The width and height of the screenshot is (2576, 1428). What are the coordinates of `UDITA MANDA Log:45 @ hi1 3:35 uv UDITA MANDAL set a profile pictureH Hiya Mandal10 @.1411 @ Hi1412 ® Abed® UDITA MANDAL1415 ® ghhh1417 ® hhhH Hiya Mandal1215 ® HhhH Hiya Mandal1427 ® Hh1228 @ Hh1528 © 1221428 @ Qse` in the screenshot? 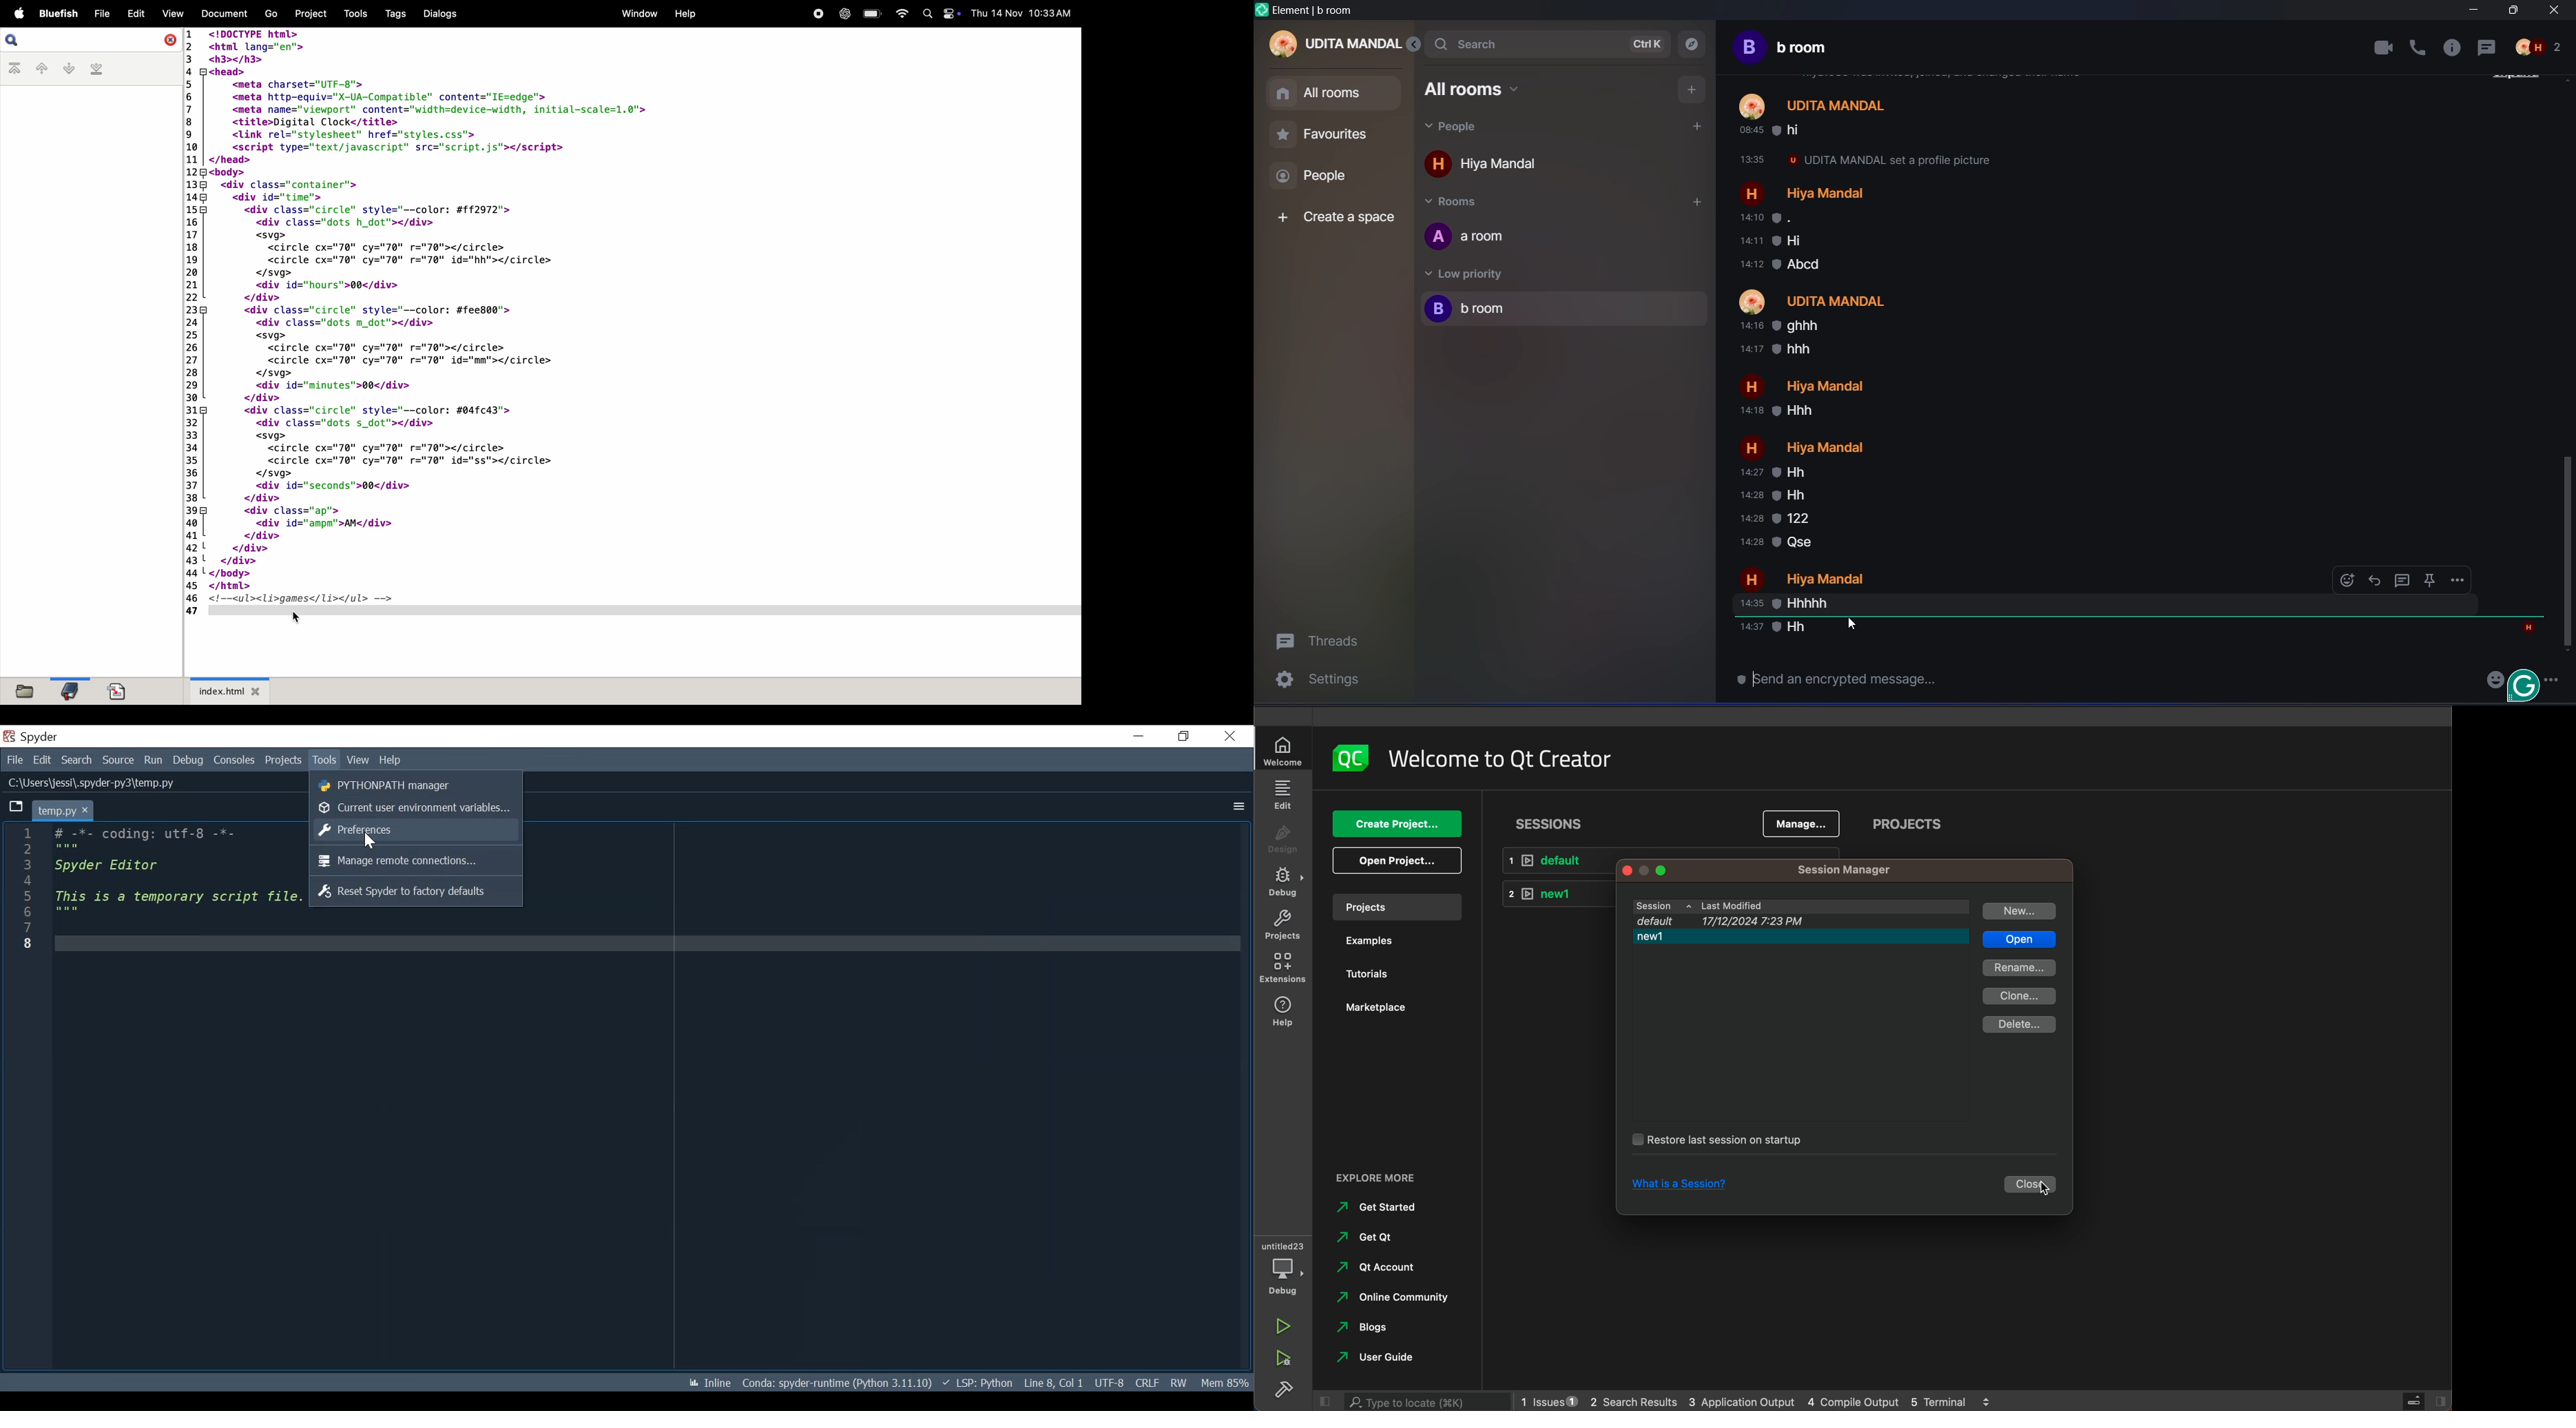 It's located at (1862, 369).